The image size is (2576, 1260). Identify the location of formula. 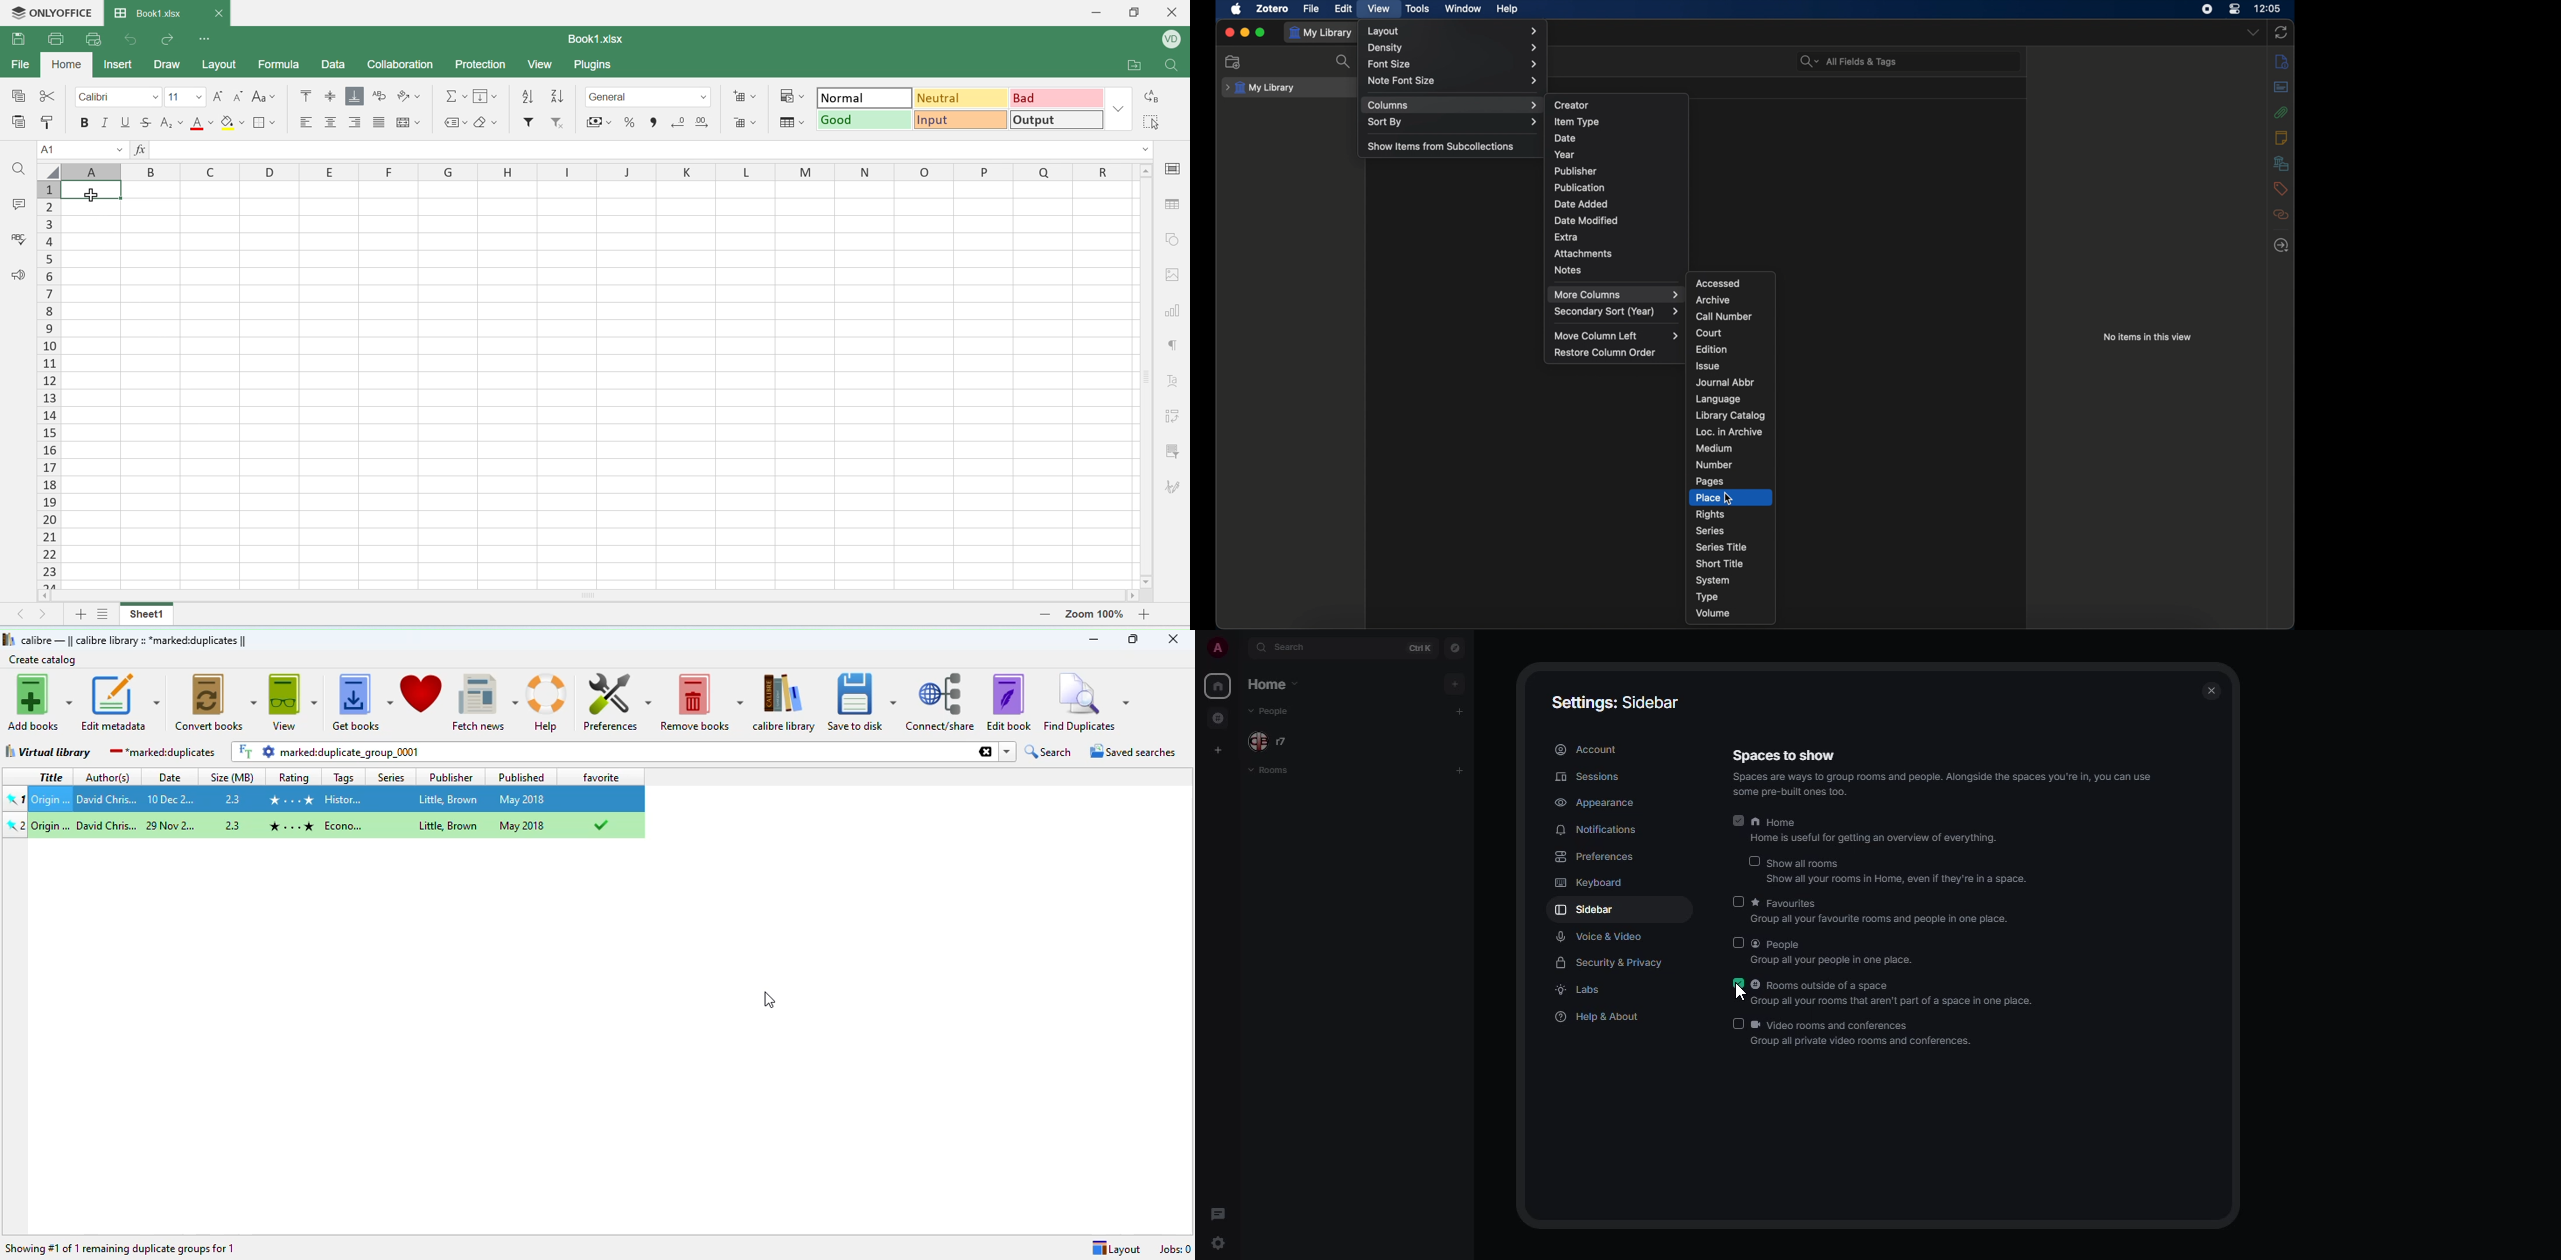
(282, 64).